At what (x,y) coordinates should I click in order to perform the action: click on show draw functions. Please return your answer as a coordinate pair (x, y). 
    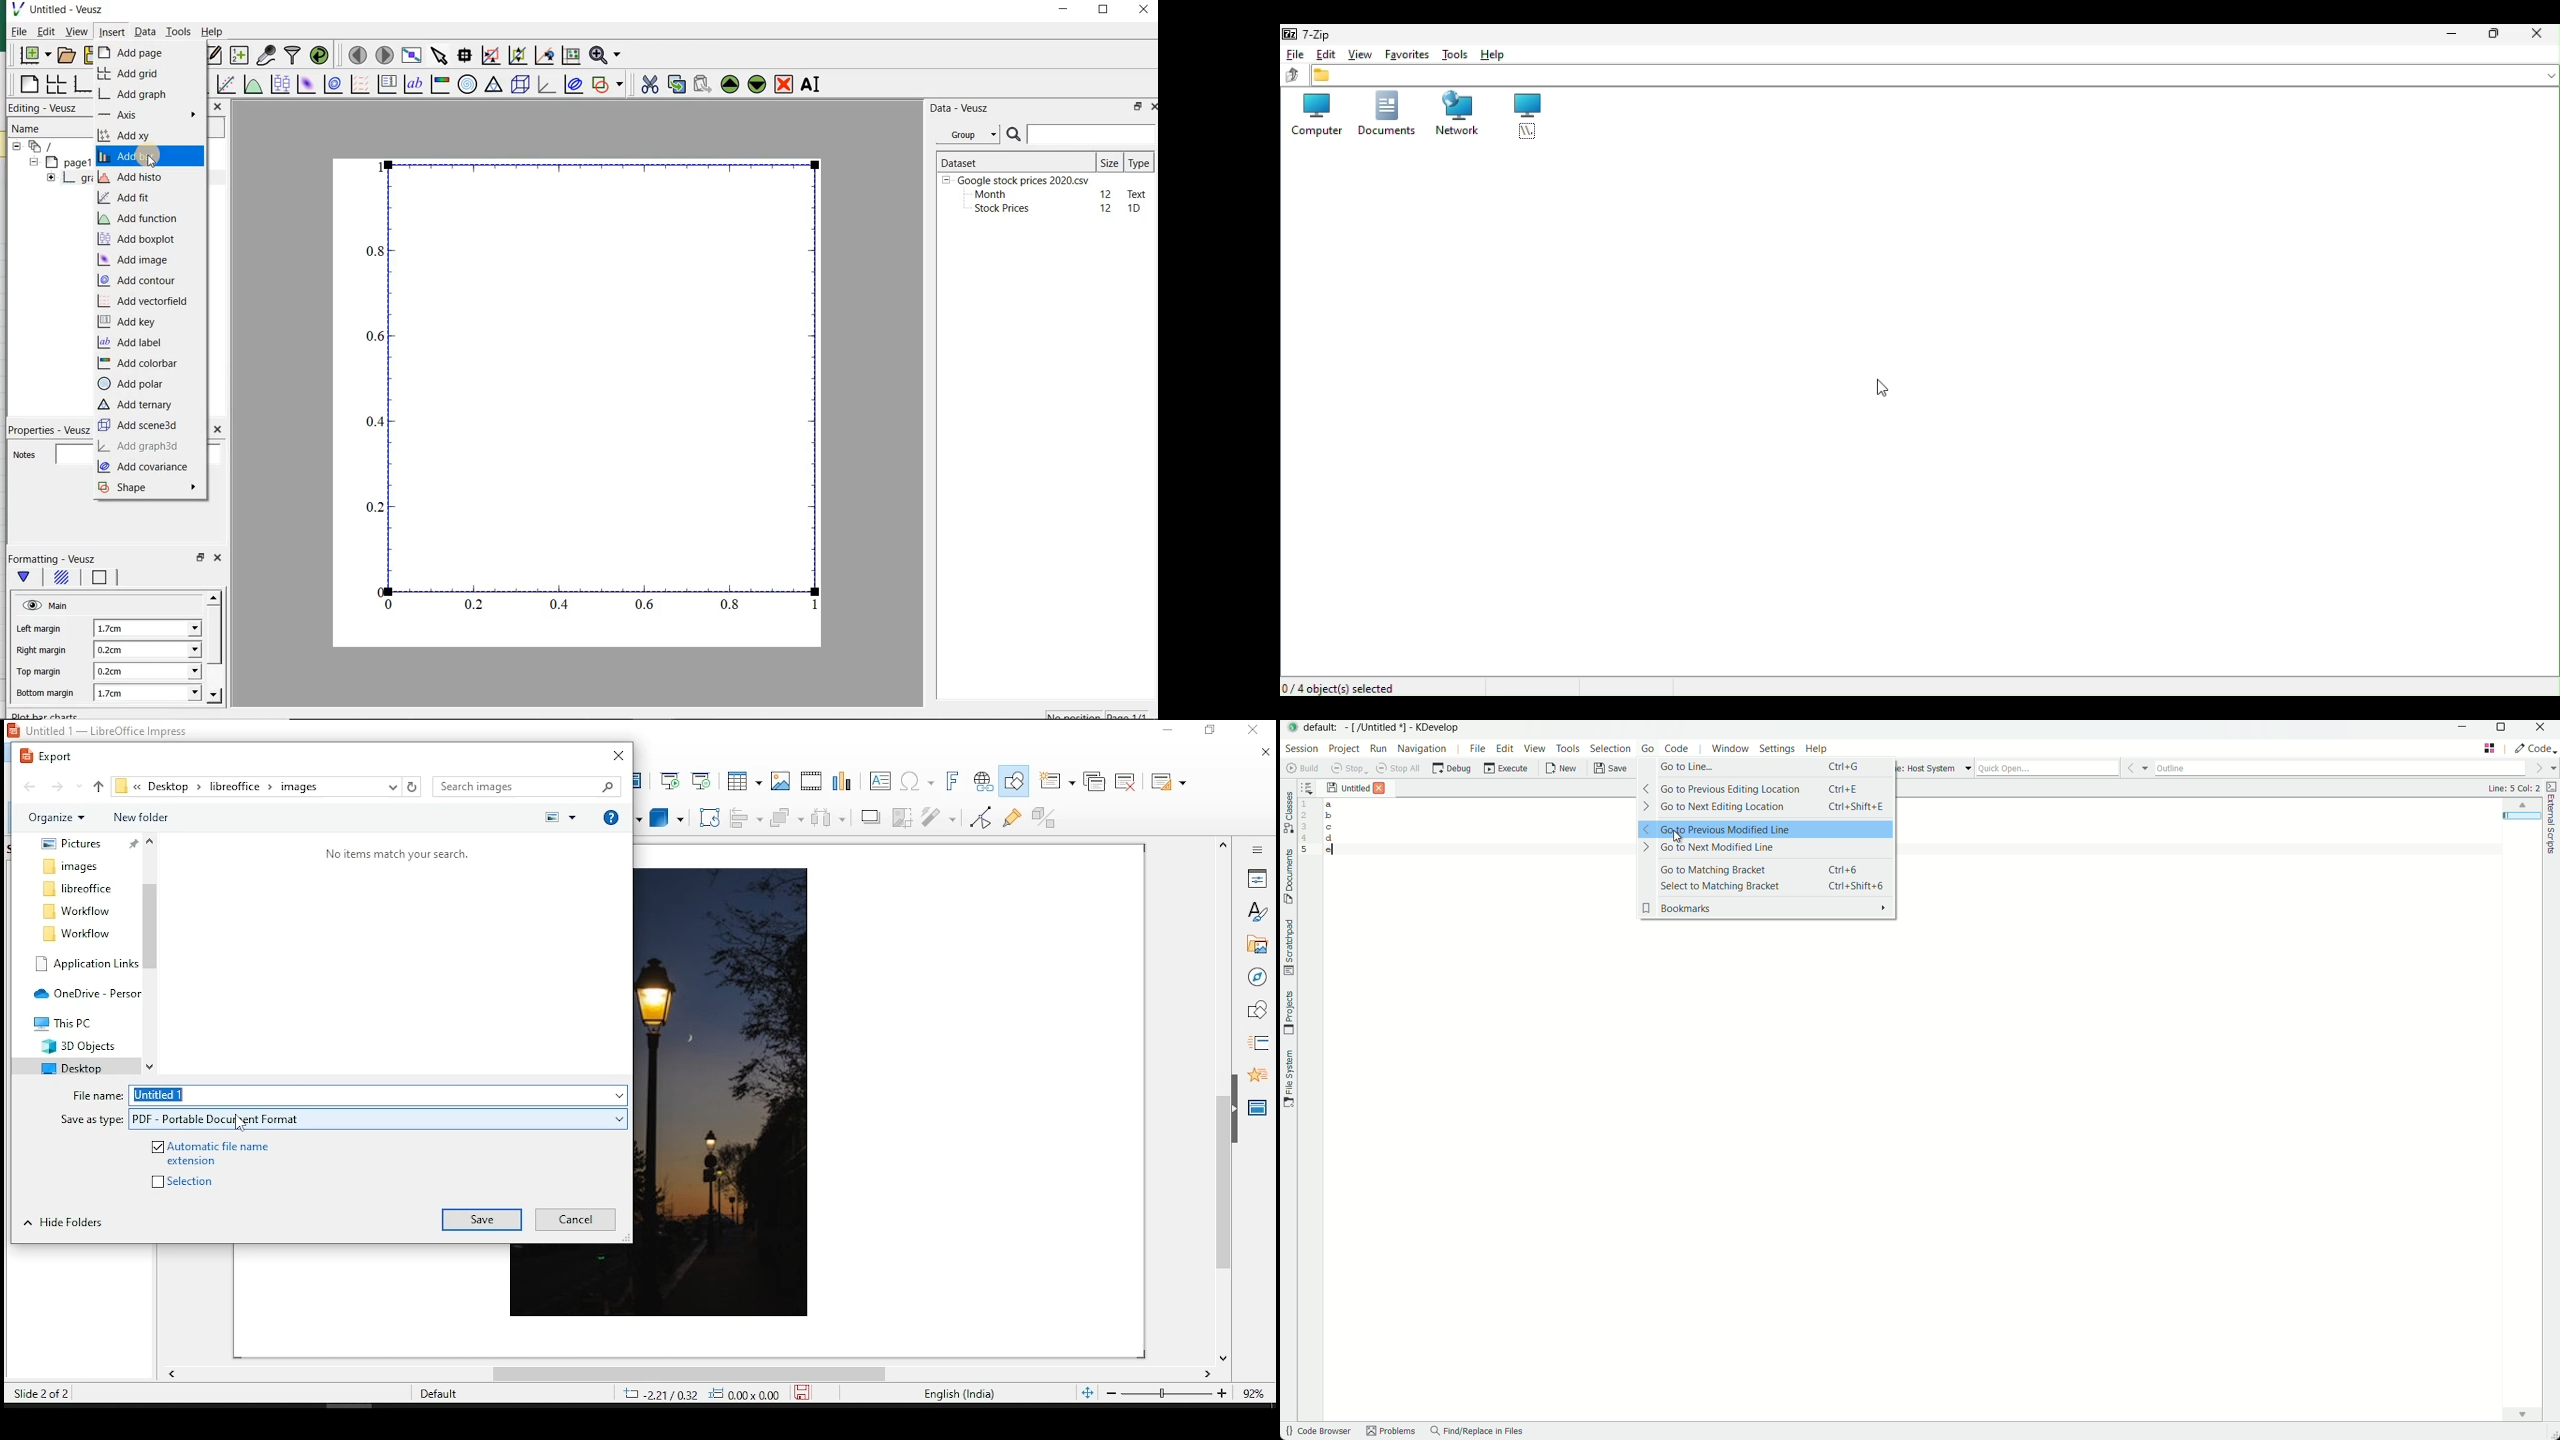
    Looking at the image, I should click on (1011, 781).